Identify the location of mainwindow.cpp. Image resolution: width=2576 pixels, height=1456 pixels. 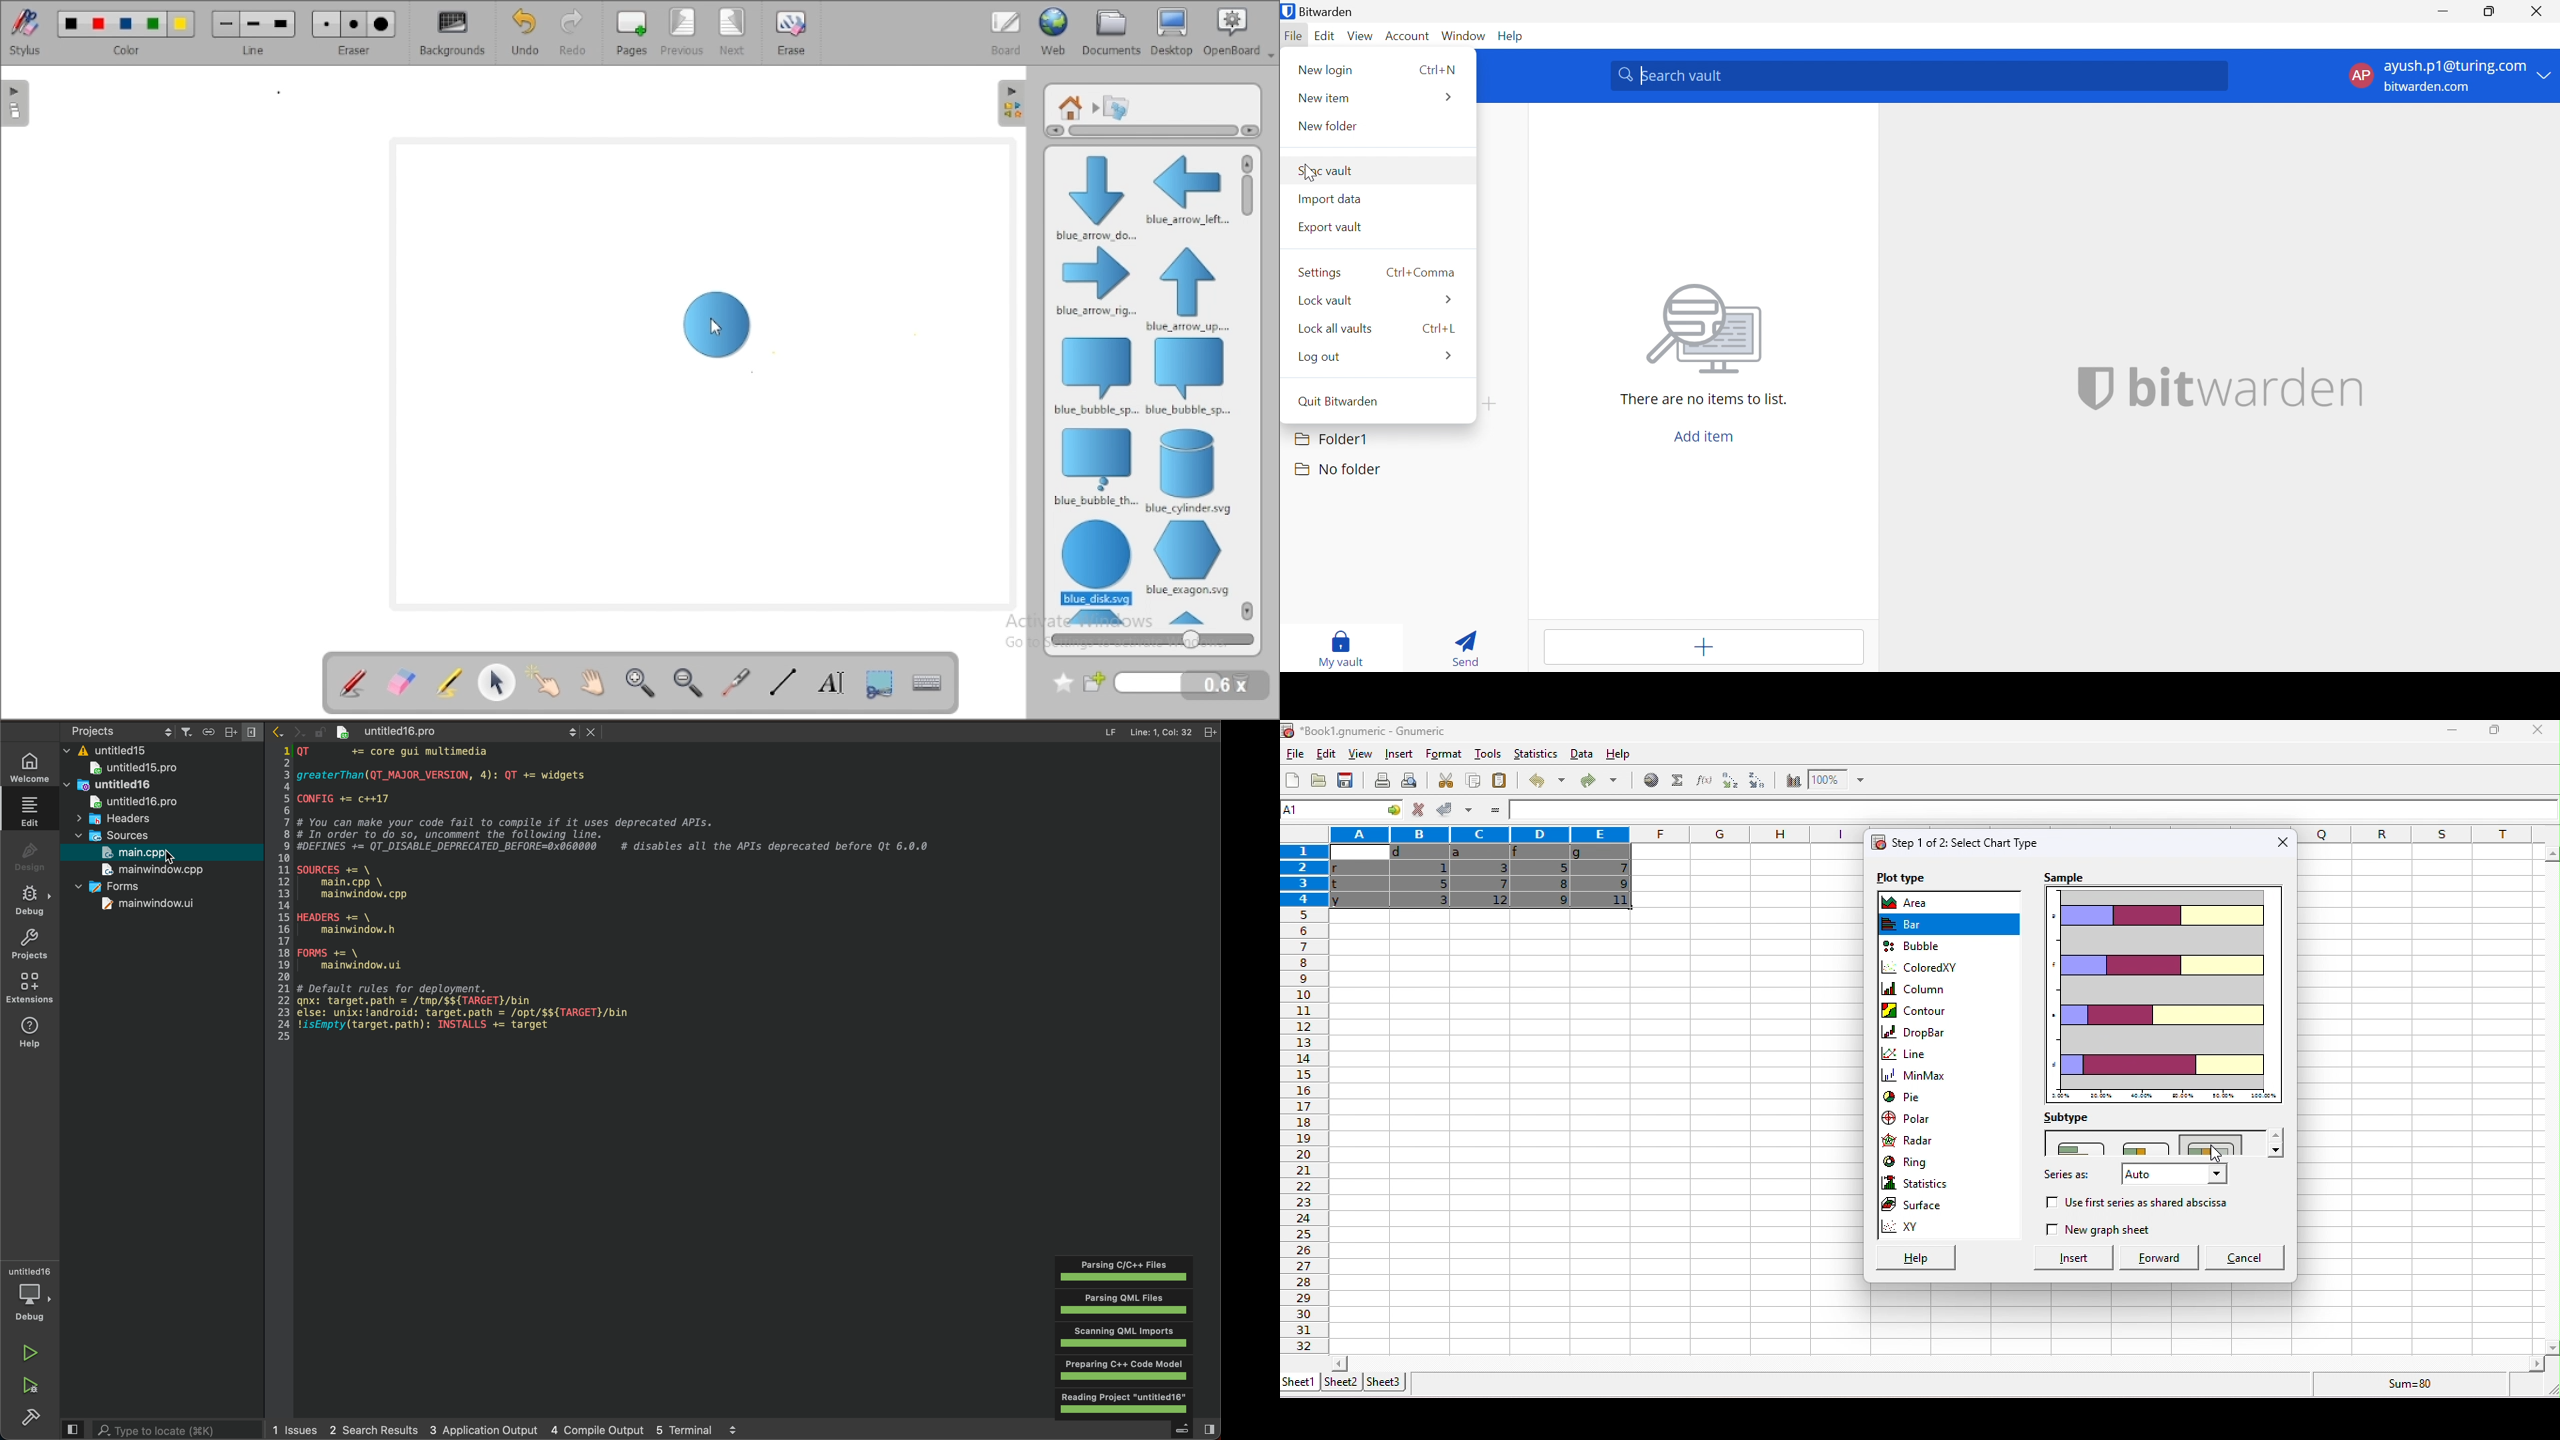
(151, 871).